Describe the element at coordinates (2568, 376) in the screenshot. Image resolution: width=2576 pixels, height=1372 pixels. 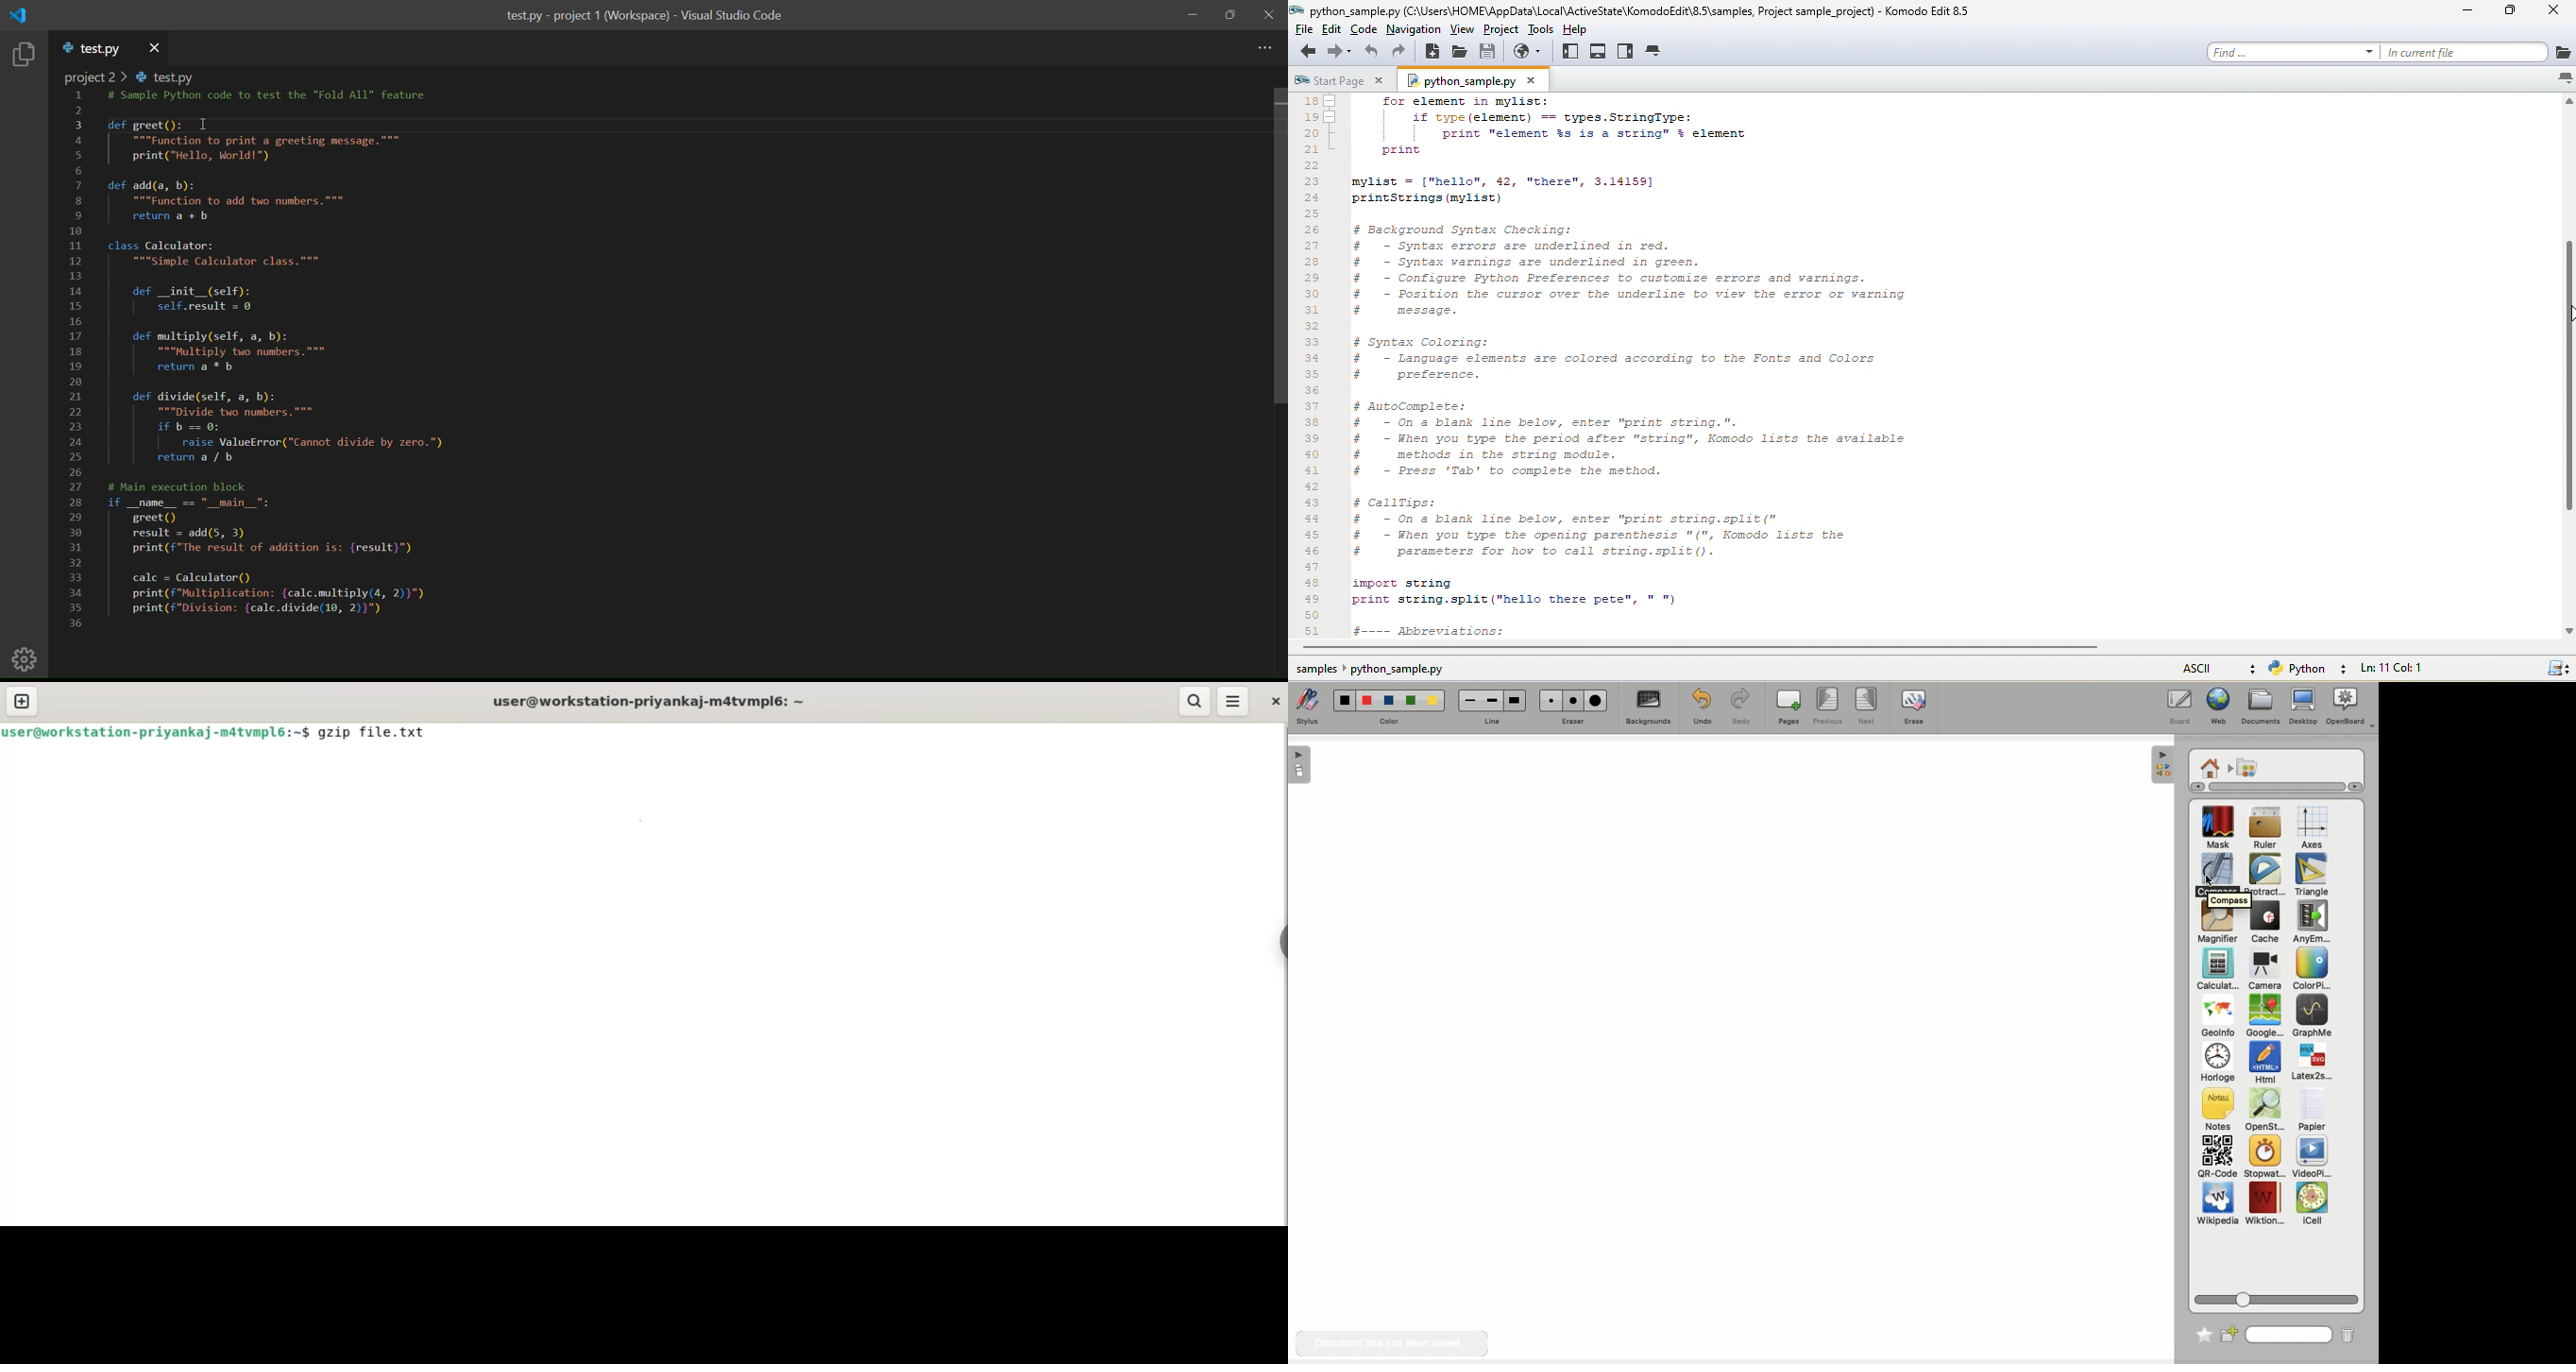
I see `vertical scroll bar moved` at that location.